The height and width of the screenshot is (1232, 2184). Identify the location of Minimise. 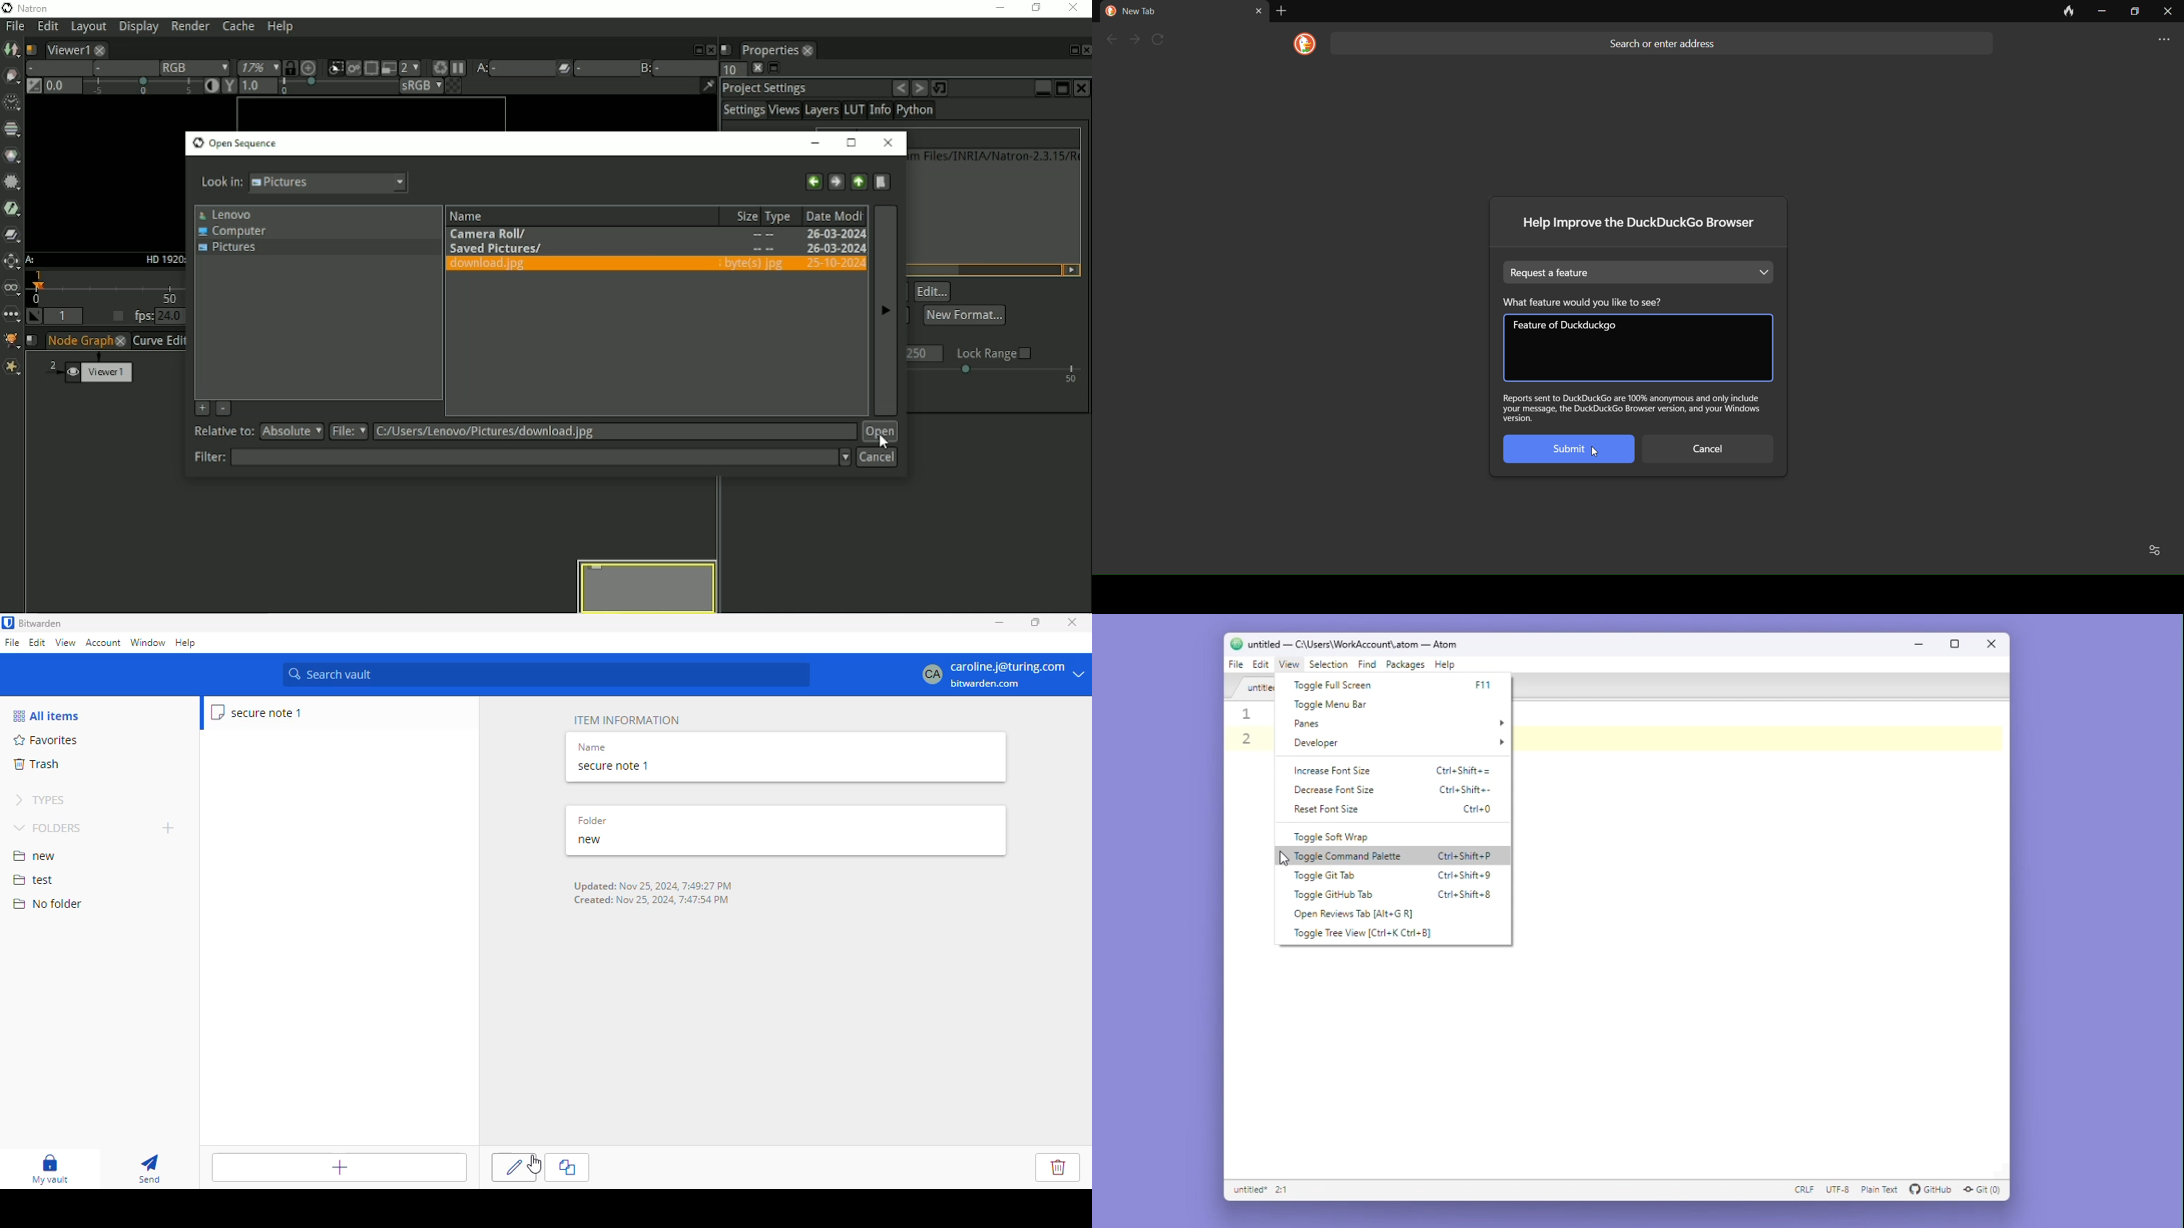
(1923, 643).